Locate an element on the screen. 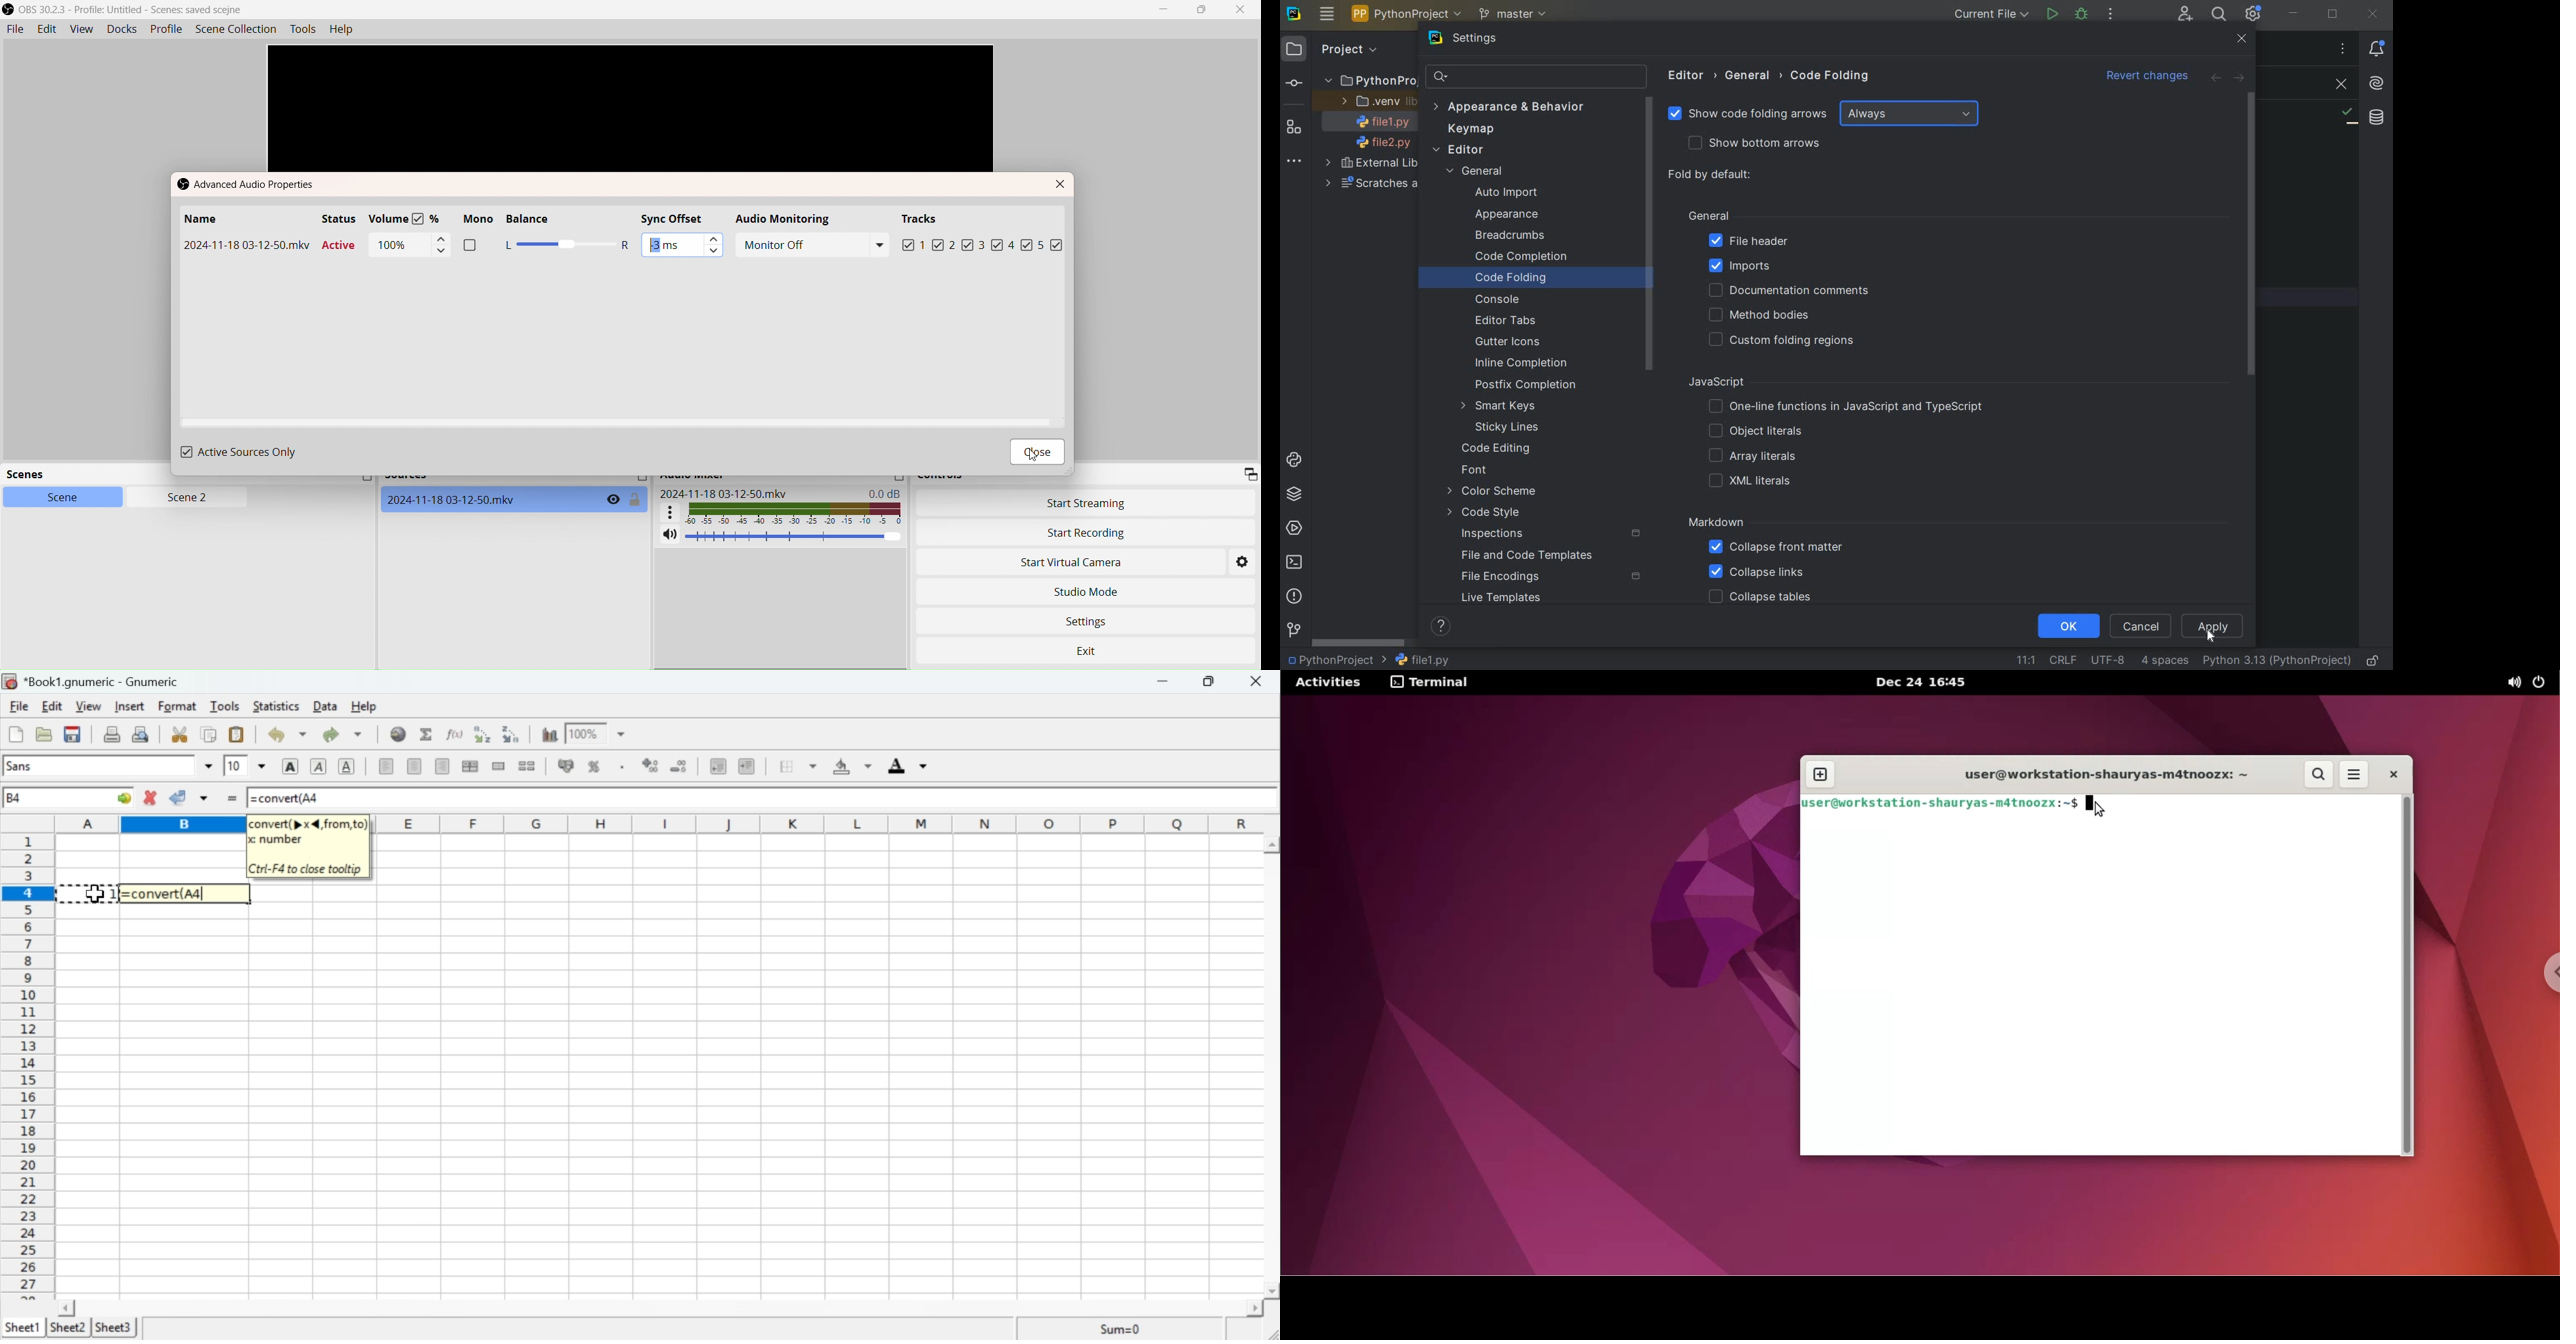 This screenshot has height=1344, width=2576. Active is located at coordinates (341, 247).